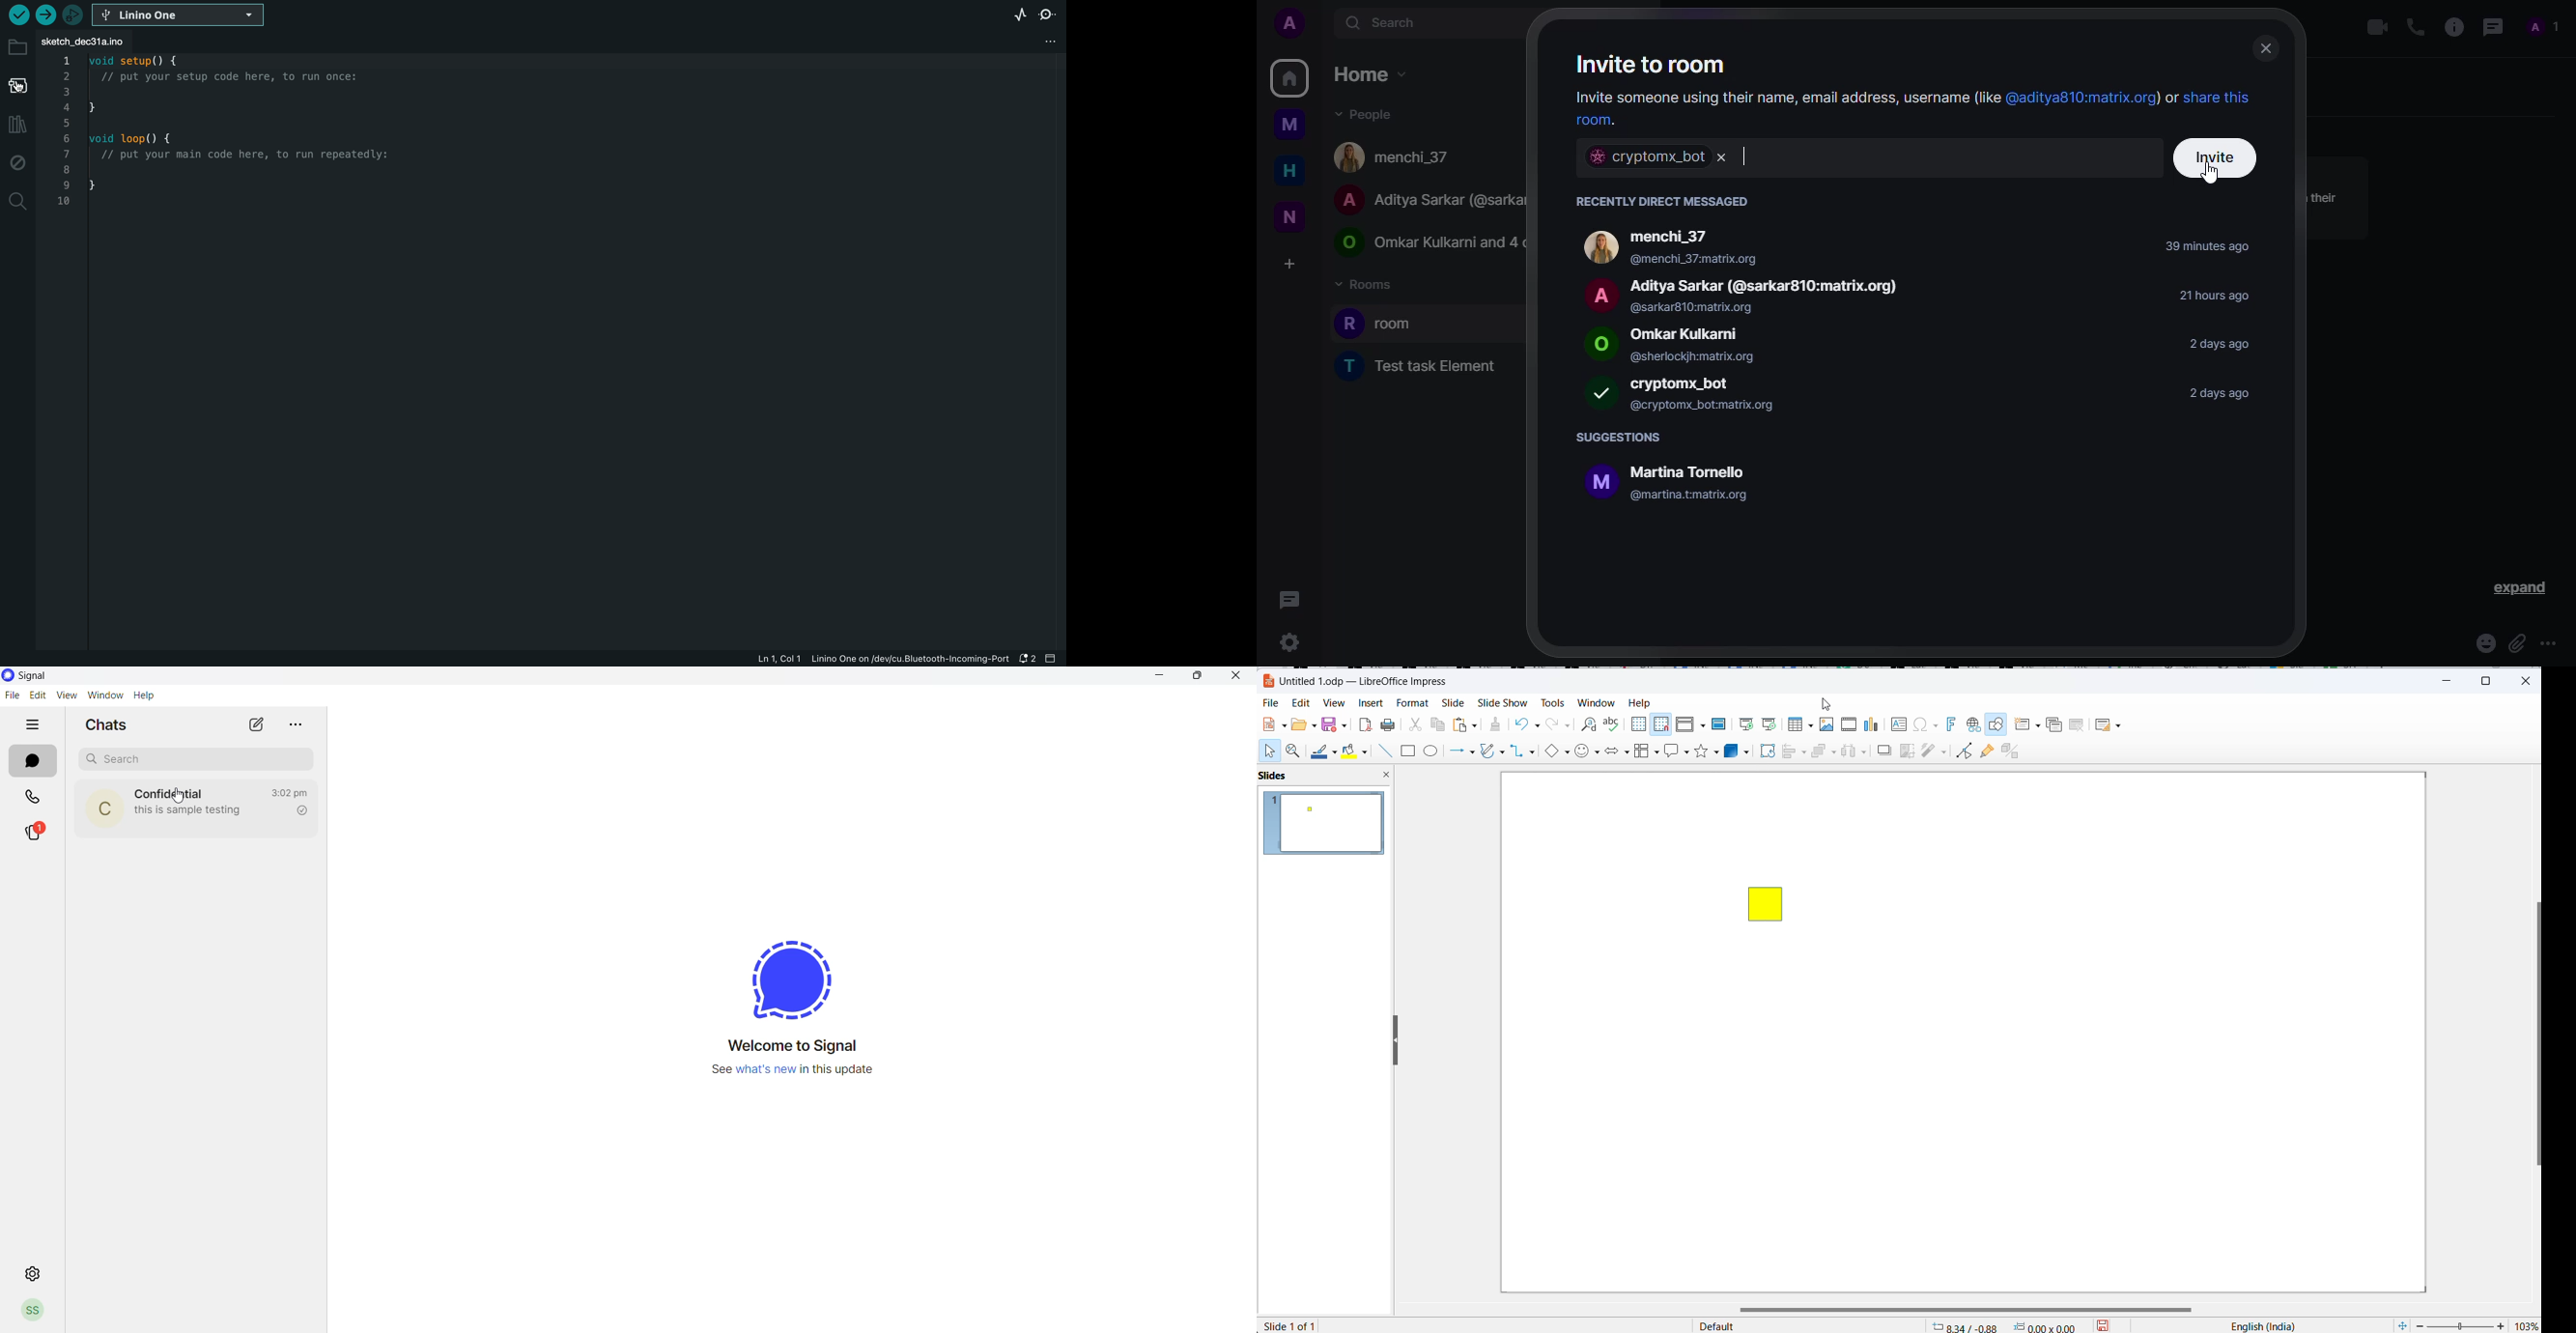 Image resolution: width=2576 pixels, height=1344 pixels. Describe the element at coordinates (1371, 704) in the screenshot. I see `Insert` at that location.